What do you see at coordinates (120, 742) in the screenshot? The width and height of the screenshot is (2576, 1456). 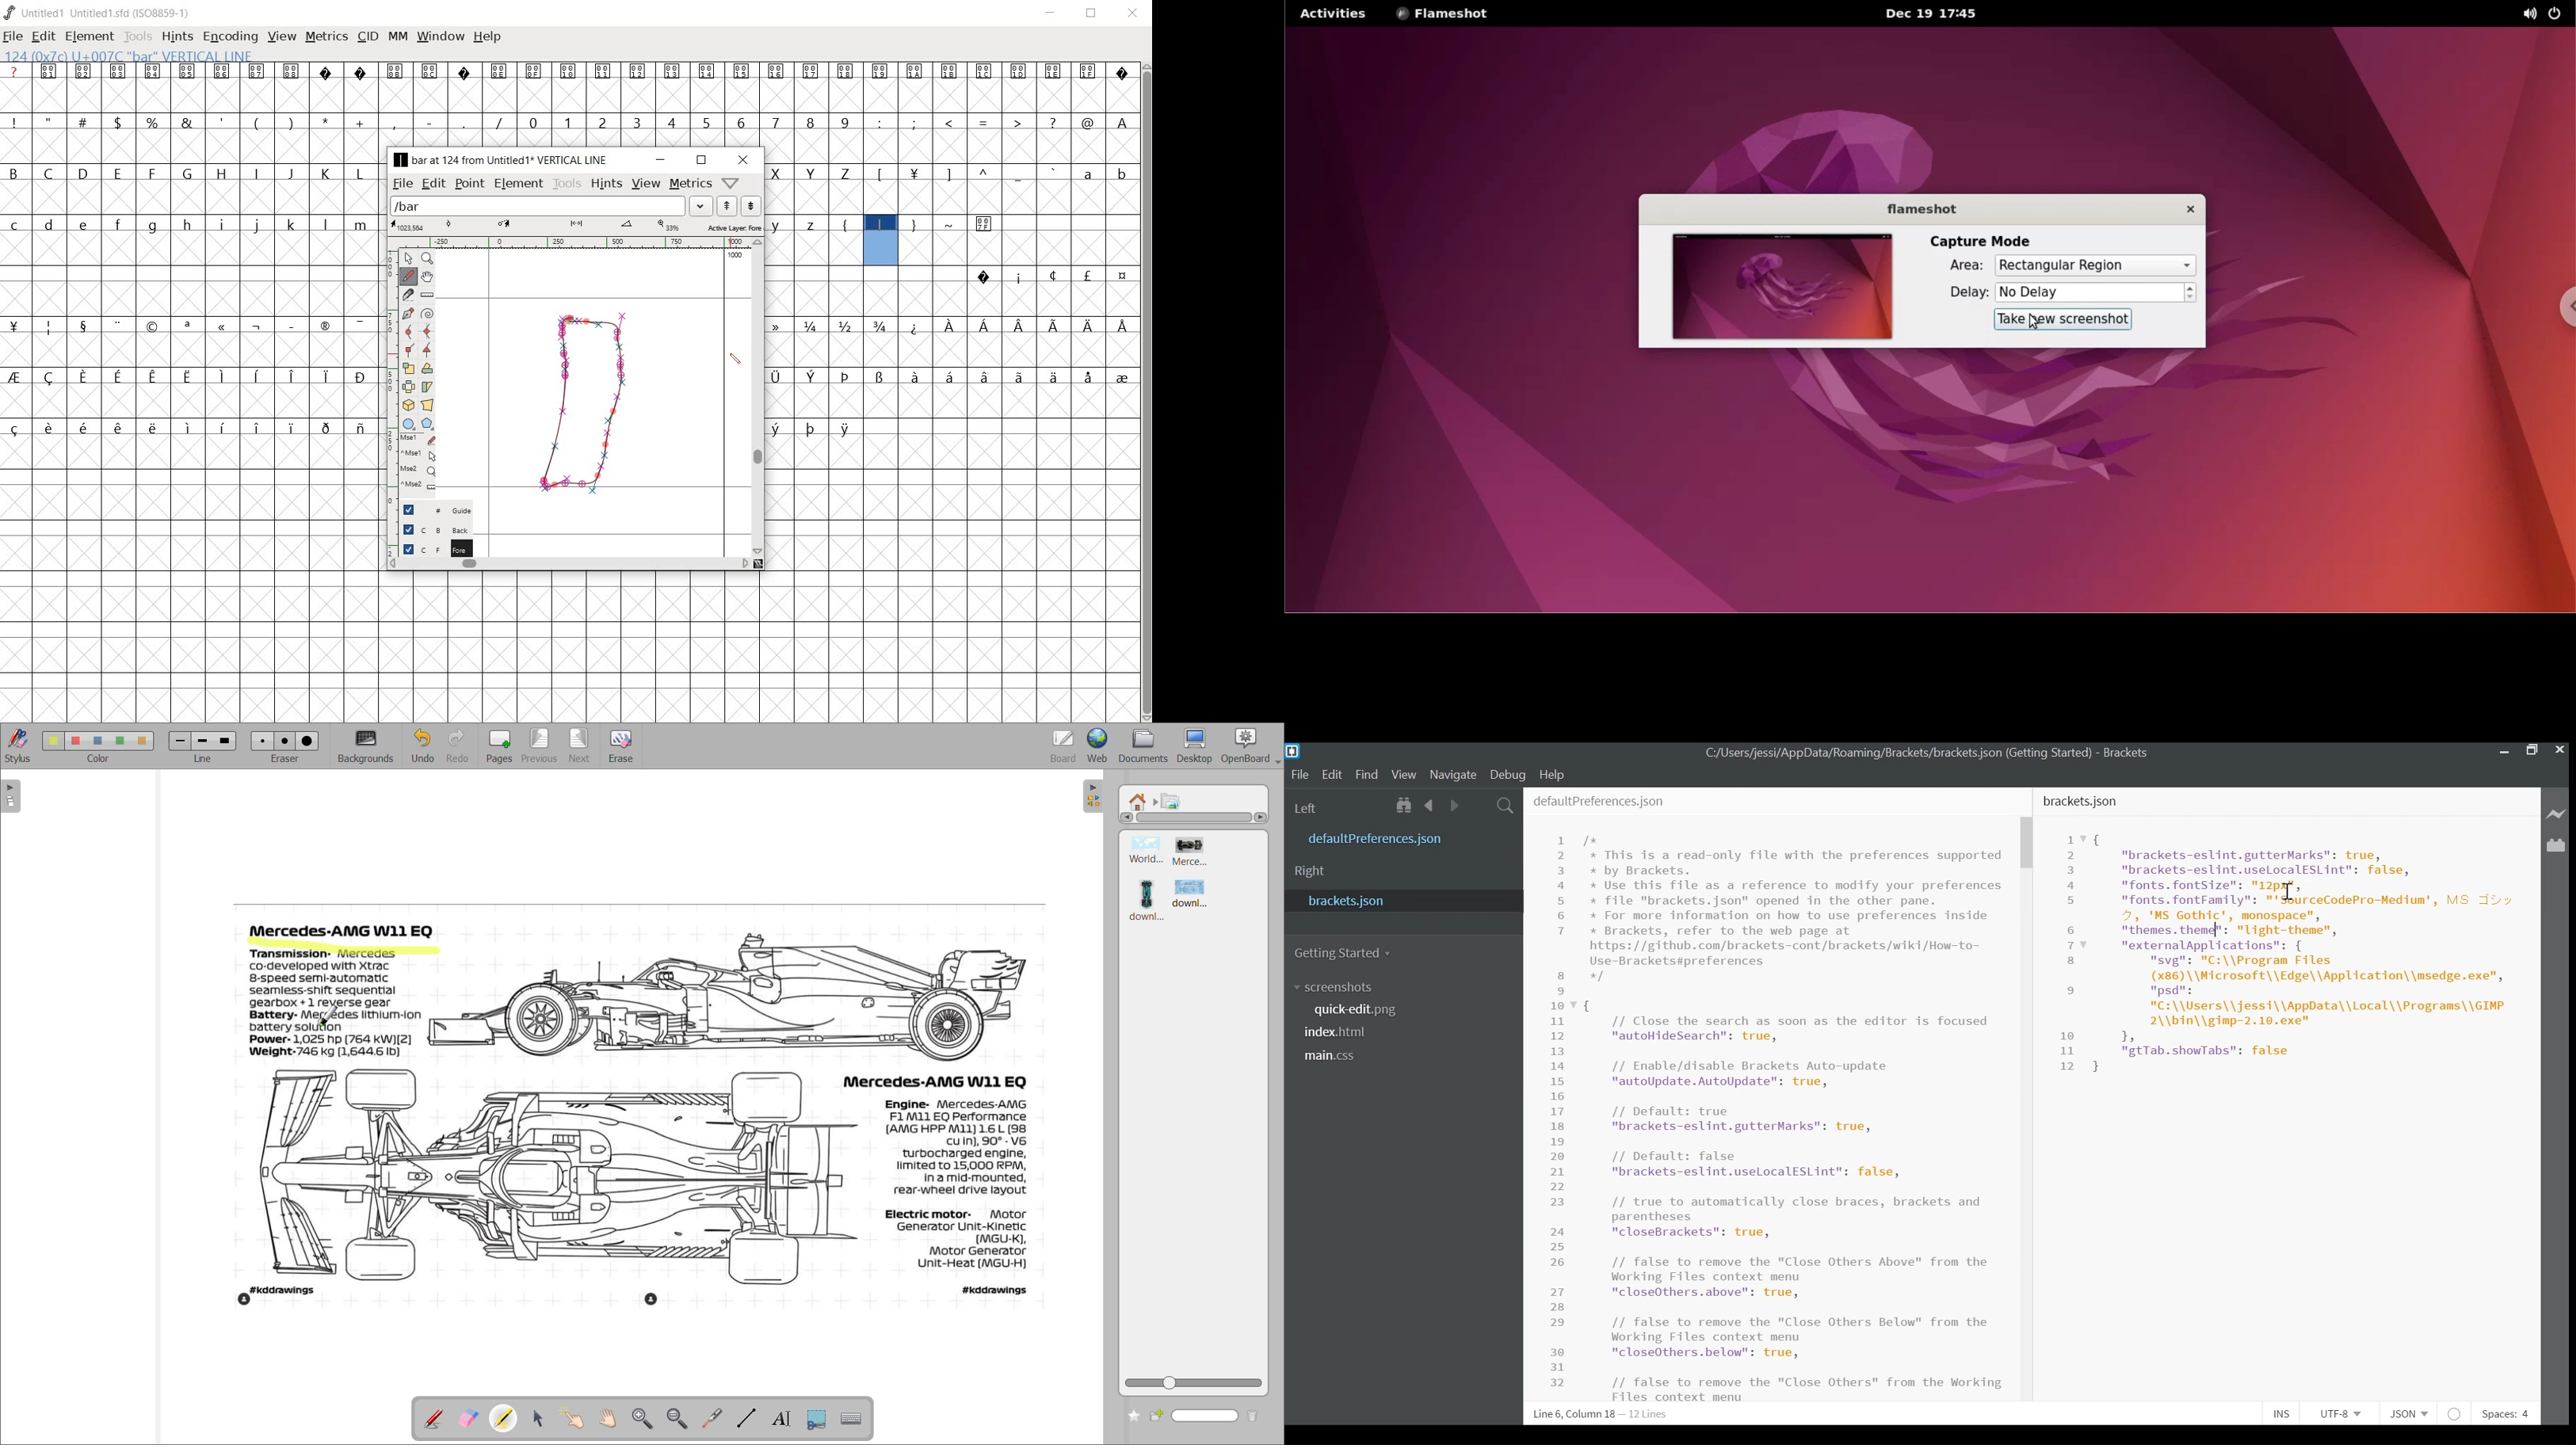 I see `color 4` at bounding box center [120, 742].